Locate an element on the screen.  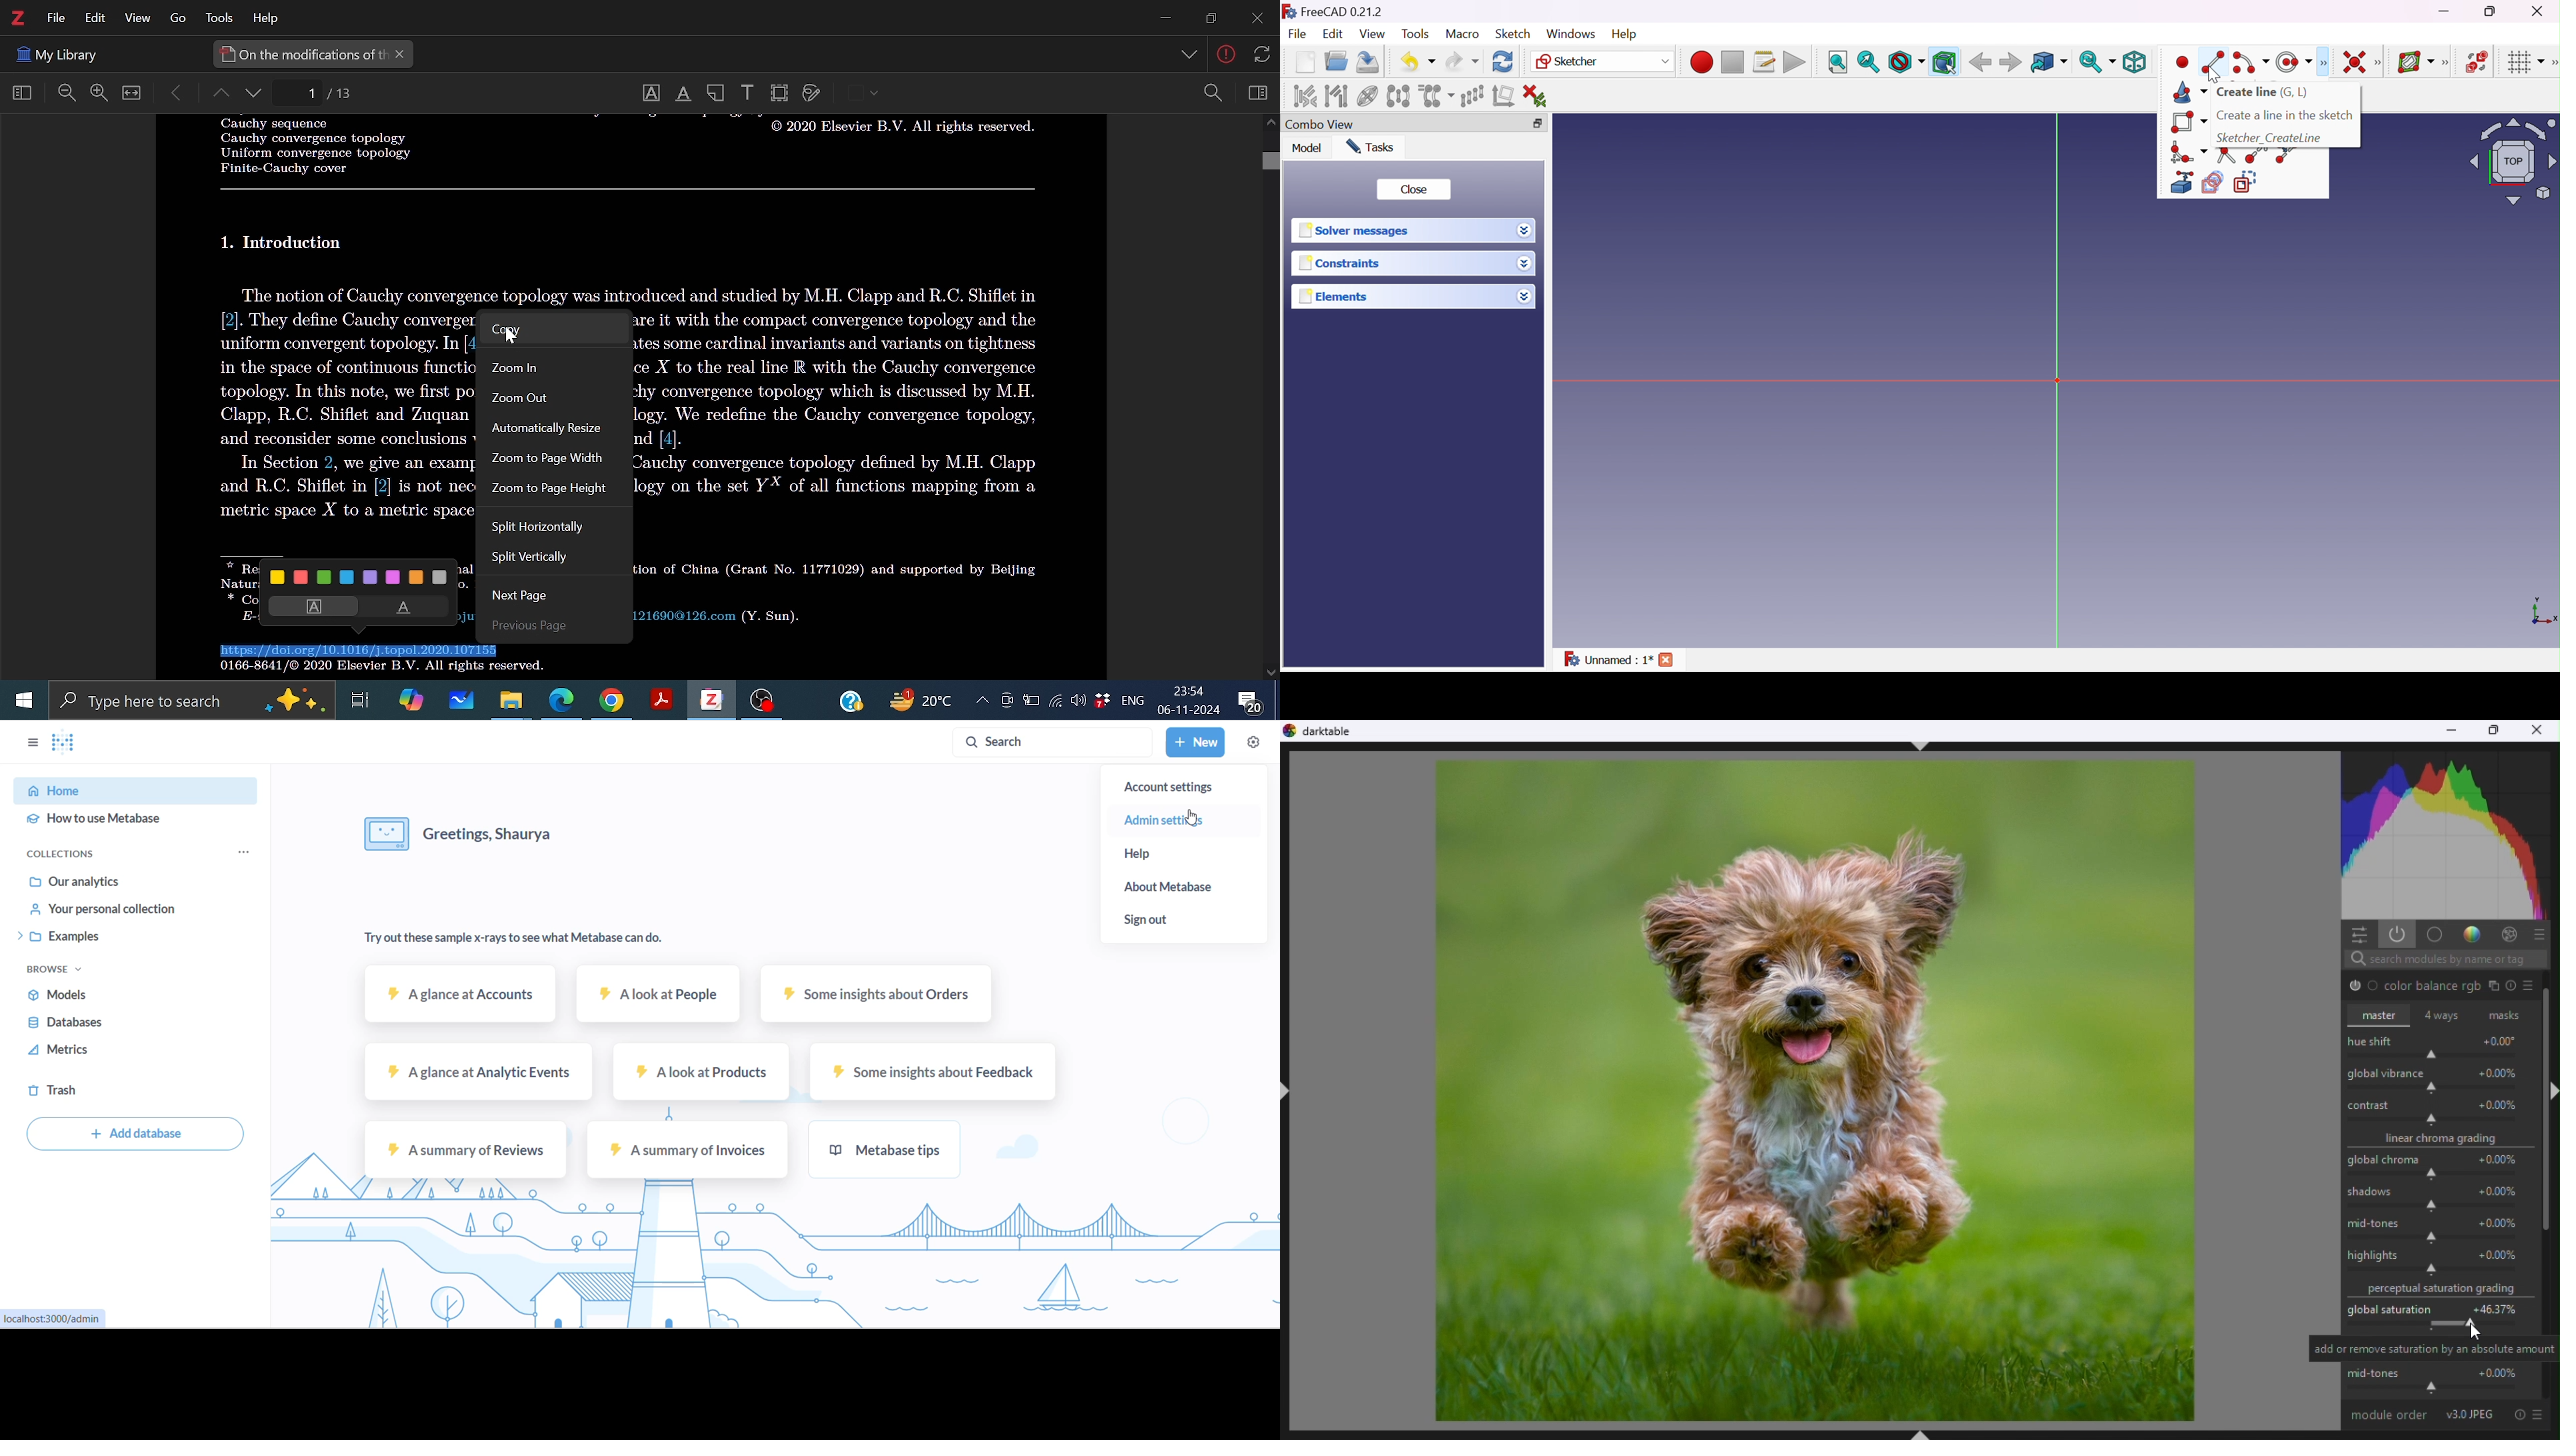
Zoom to page width is located at coordinates (547, 461).